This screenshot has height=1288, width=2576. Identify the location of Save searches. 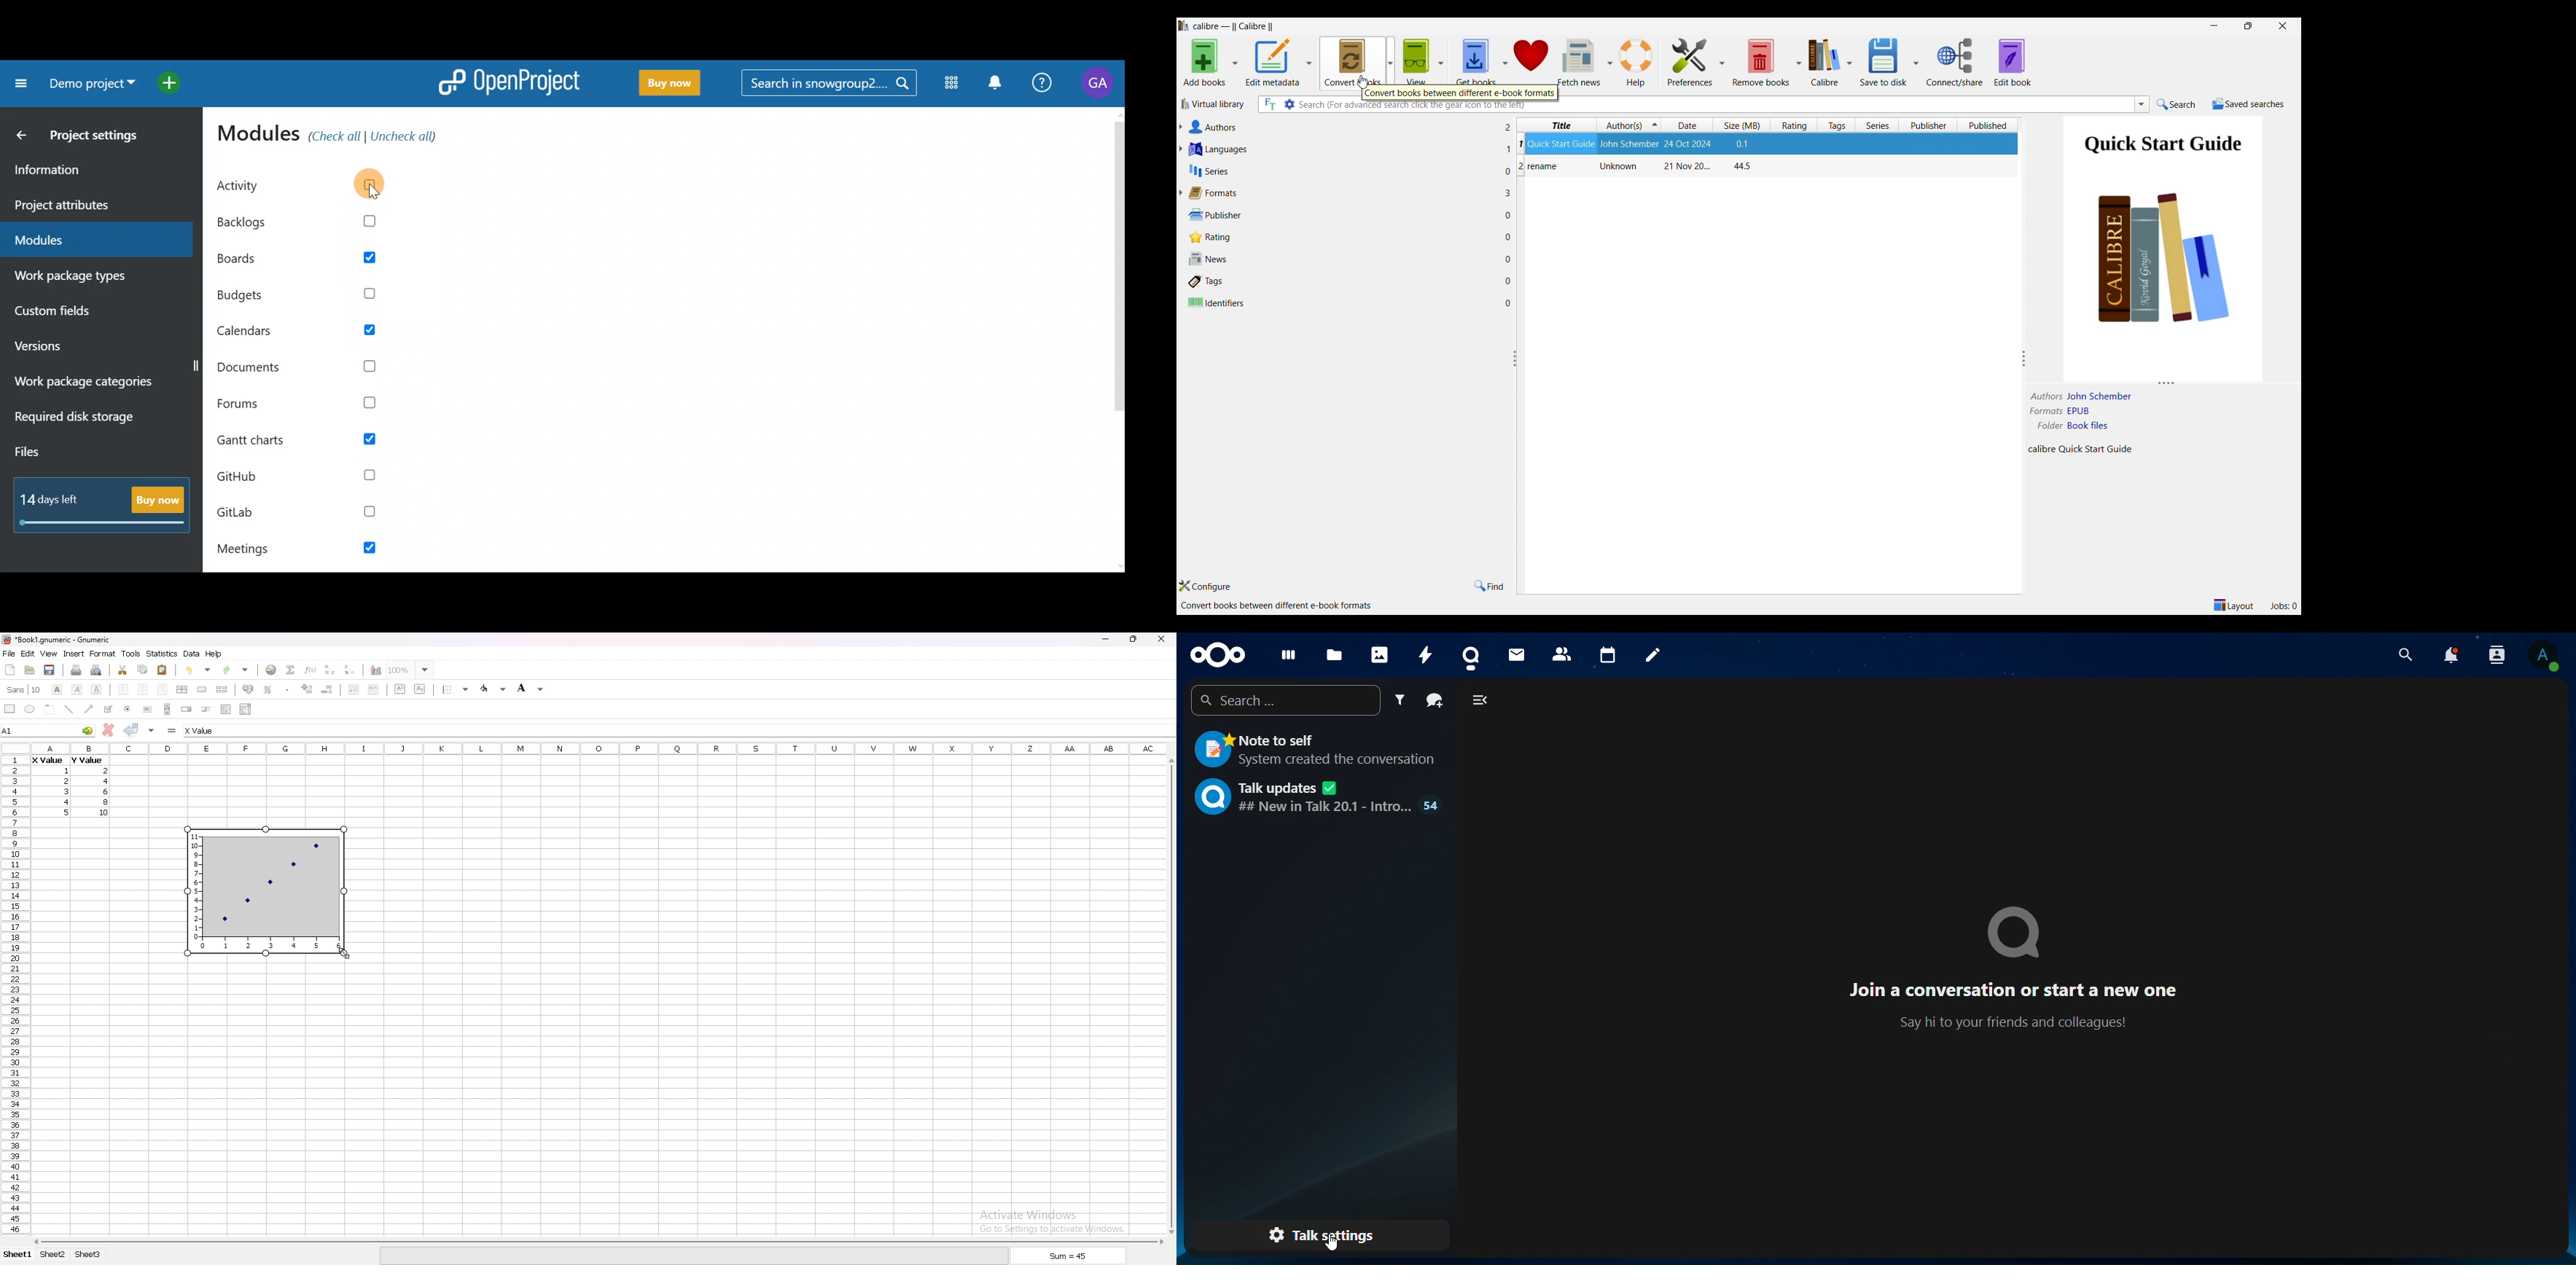
(2248, 104).